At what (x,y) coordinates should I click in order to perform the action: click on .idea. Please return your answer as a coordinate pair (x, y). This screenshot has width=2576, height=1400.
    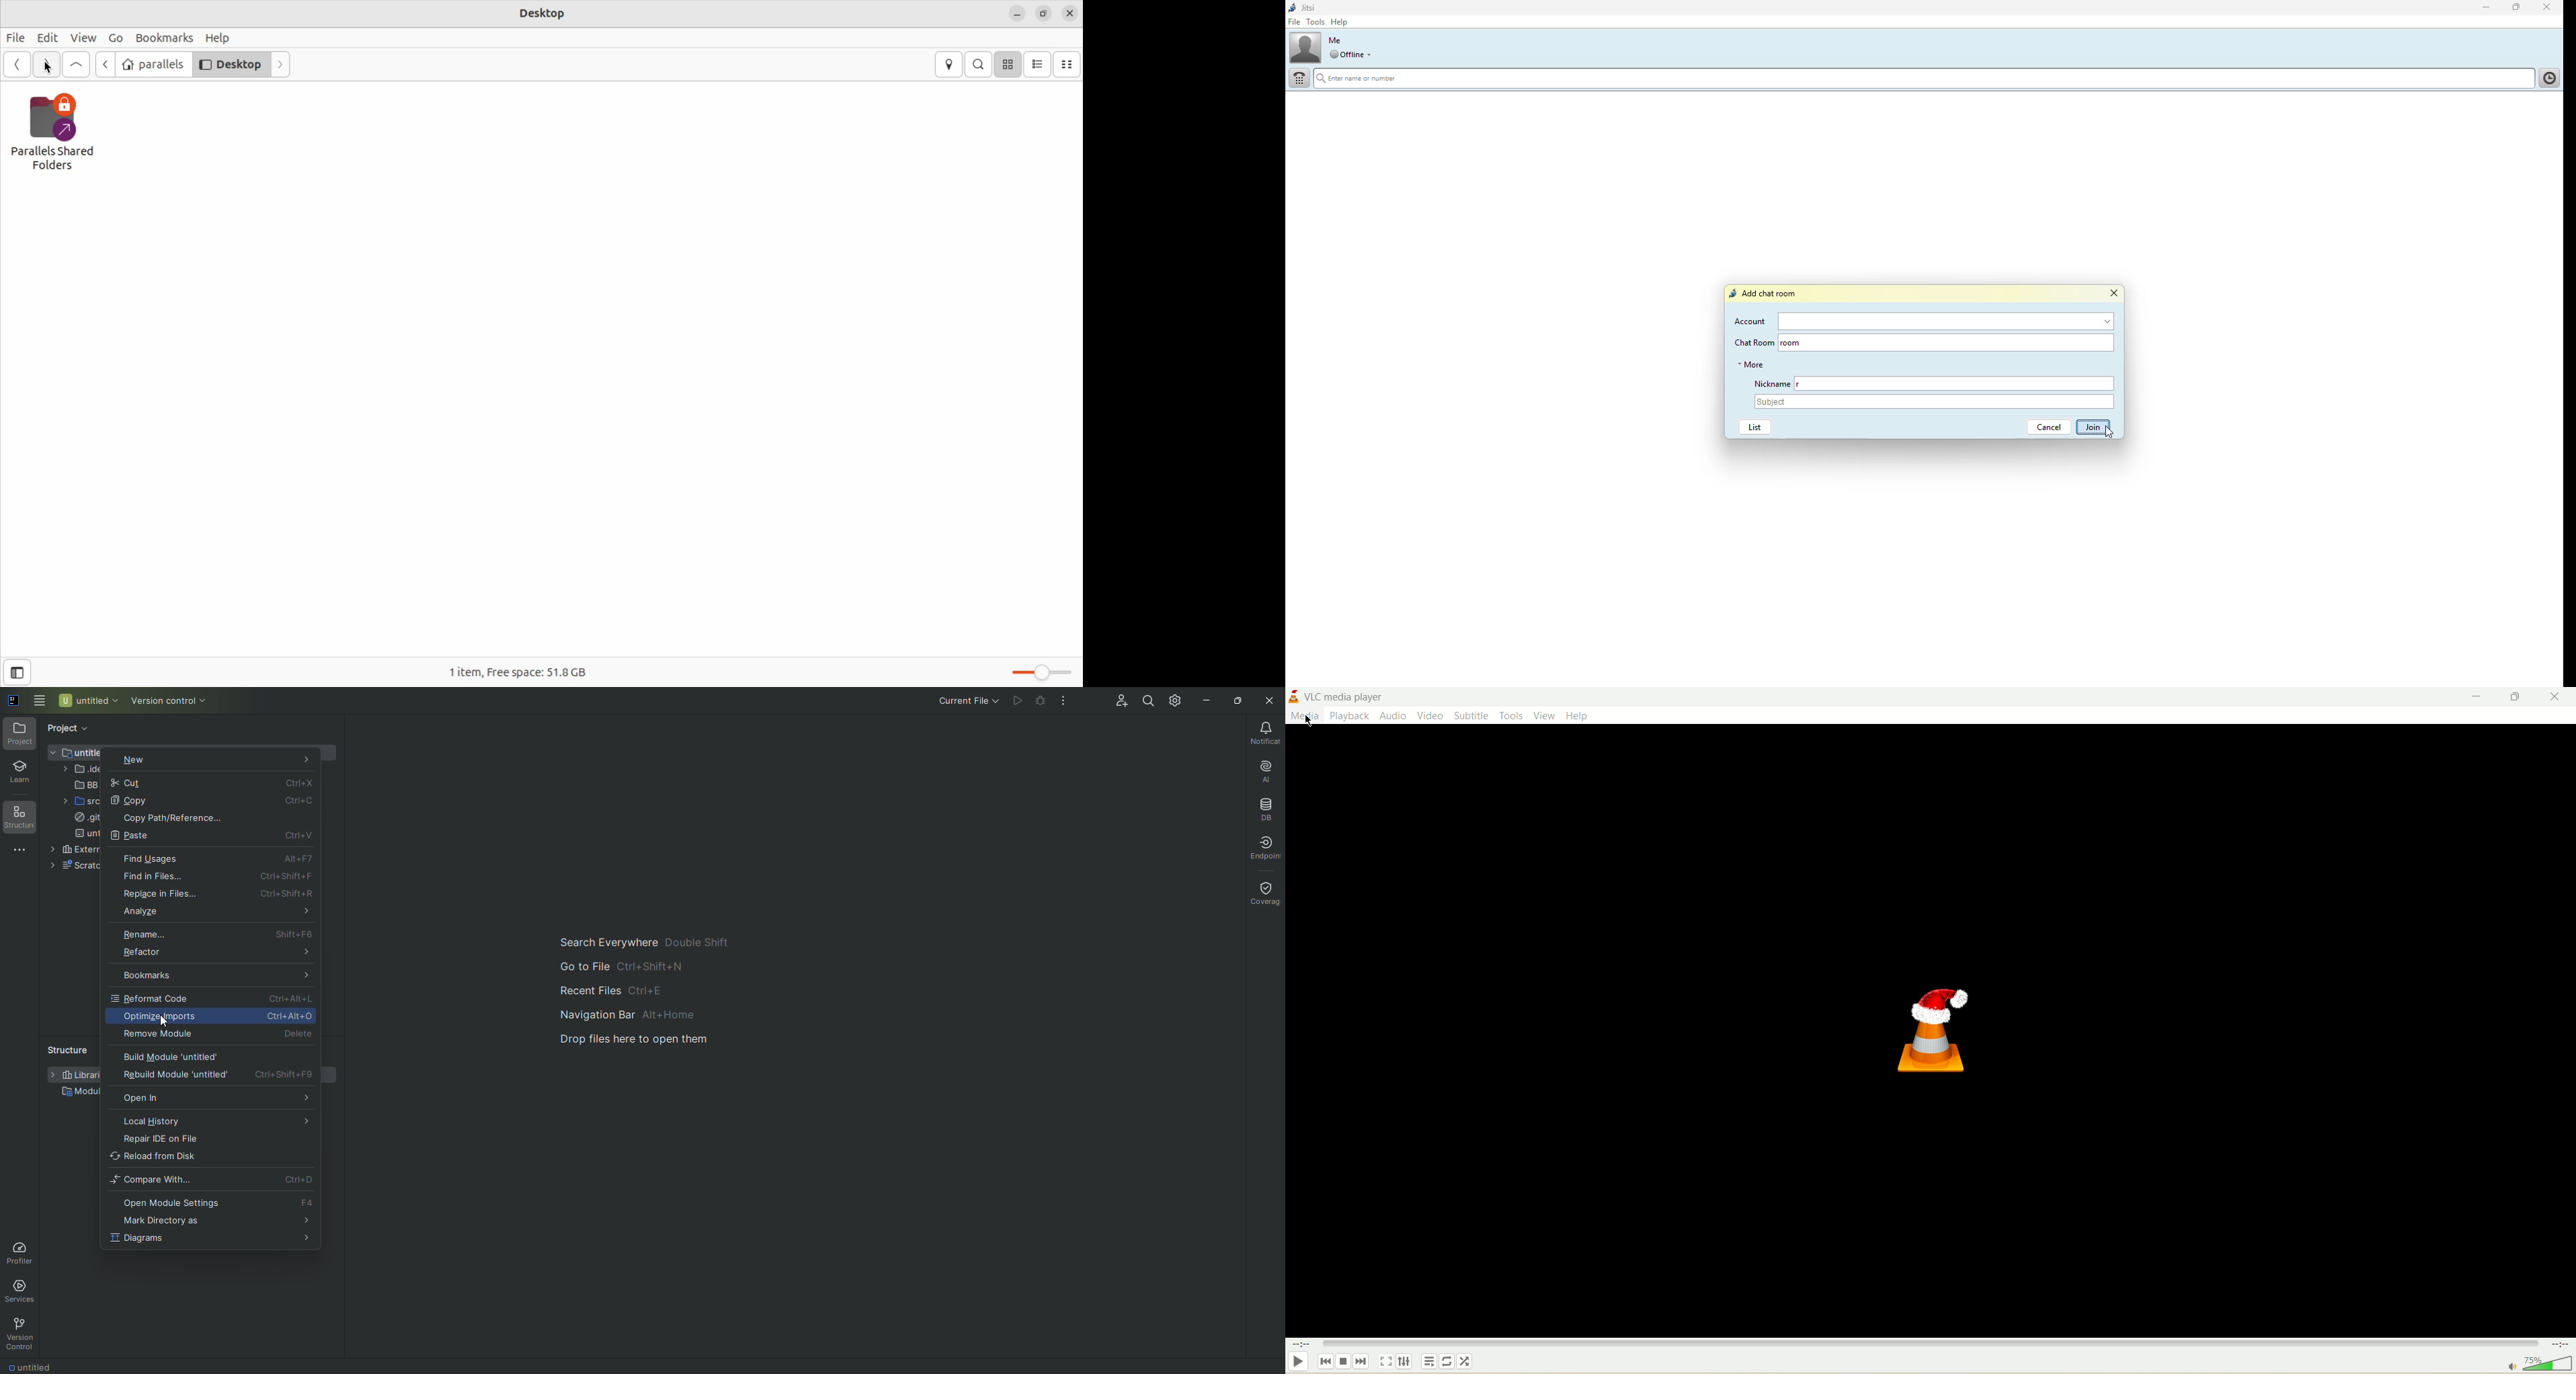
    Looking at the image, I should click on (82, 771).